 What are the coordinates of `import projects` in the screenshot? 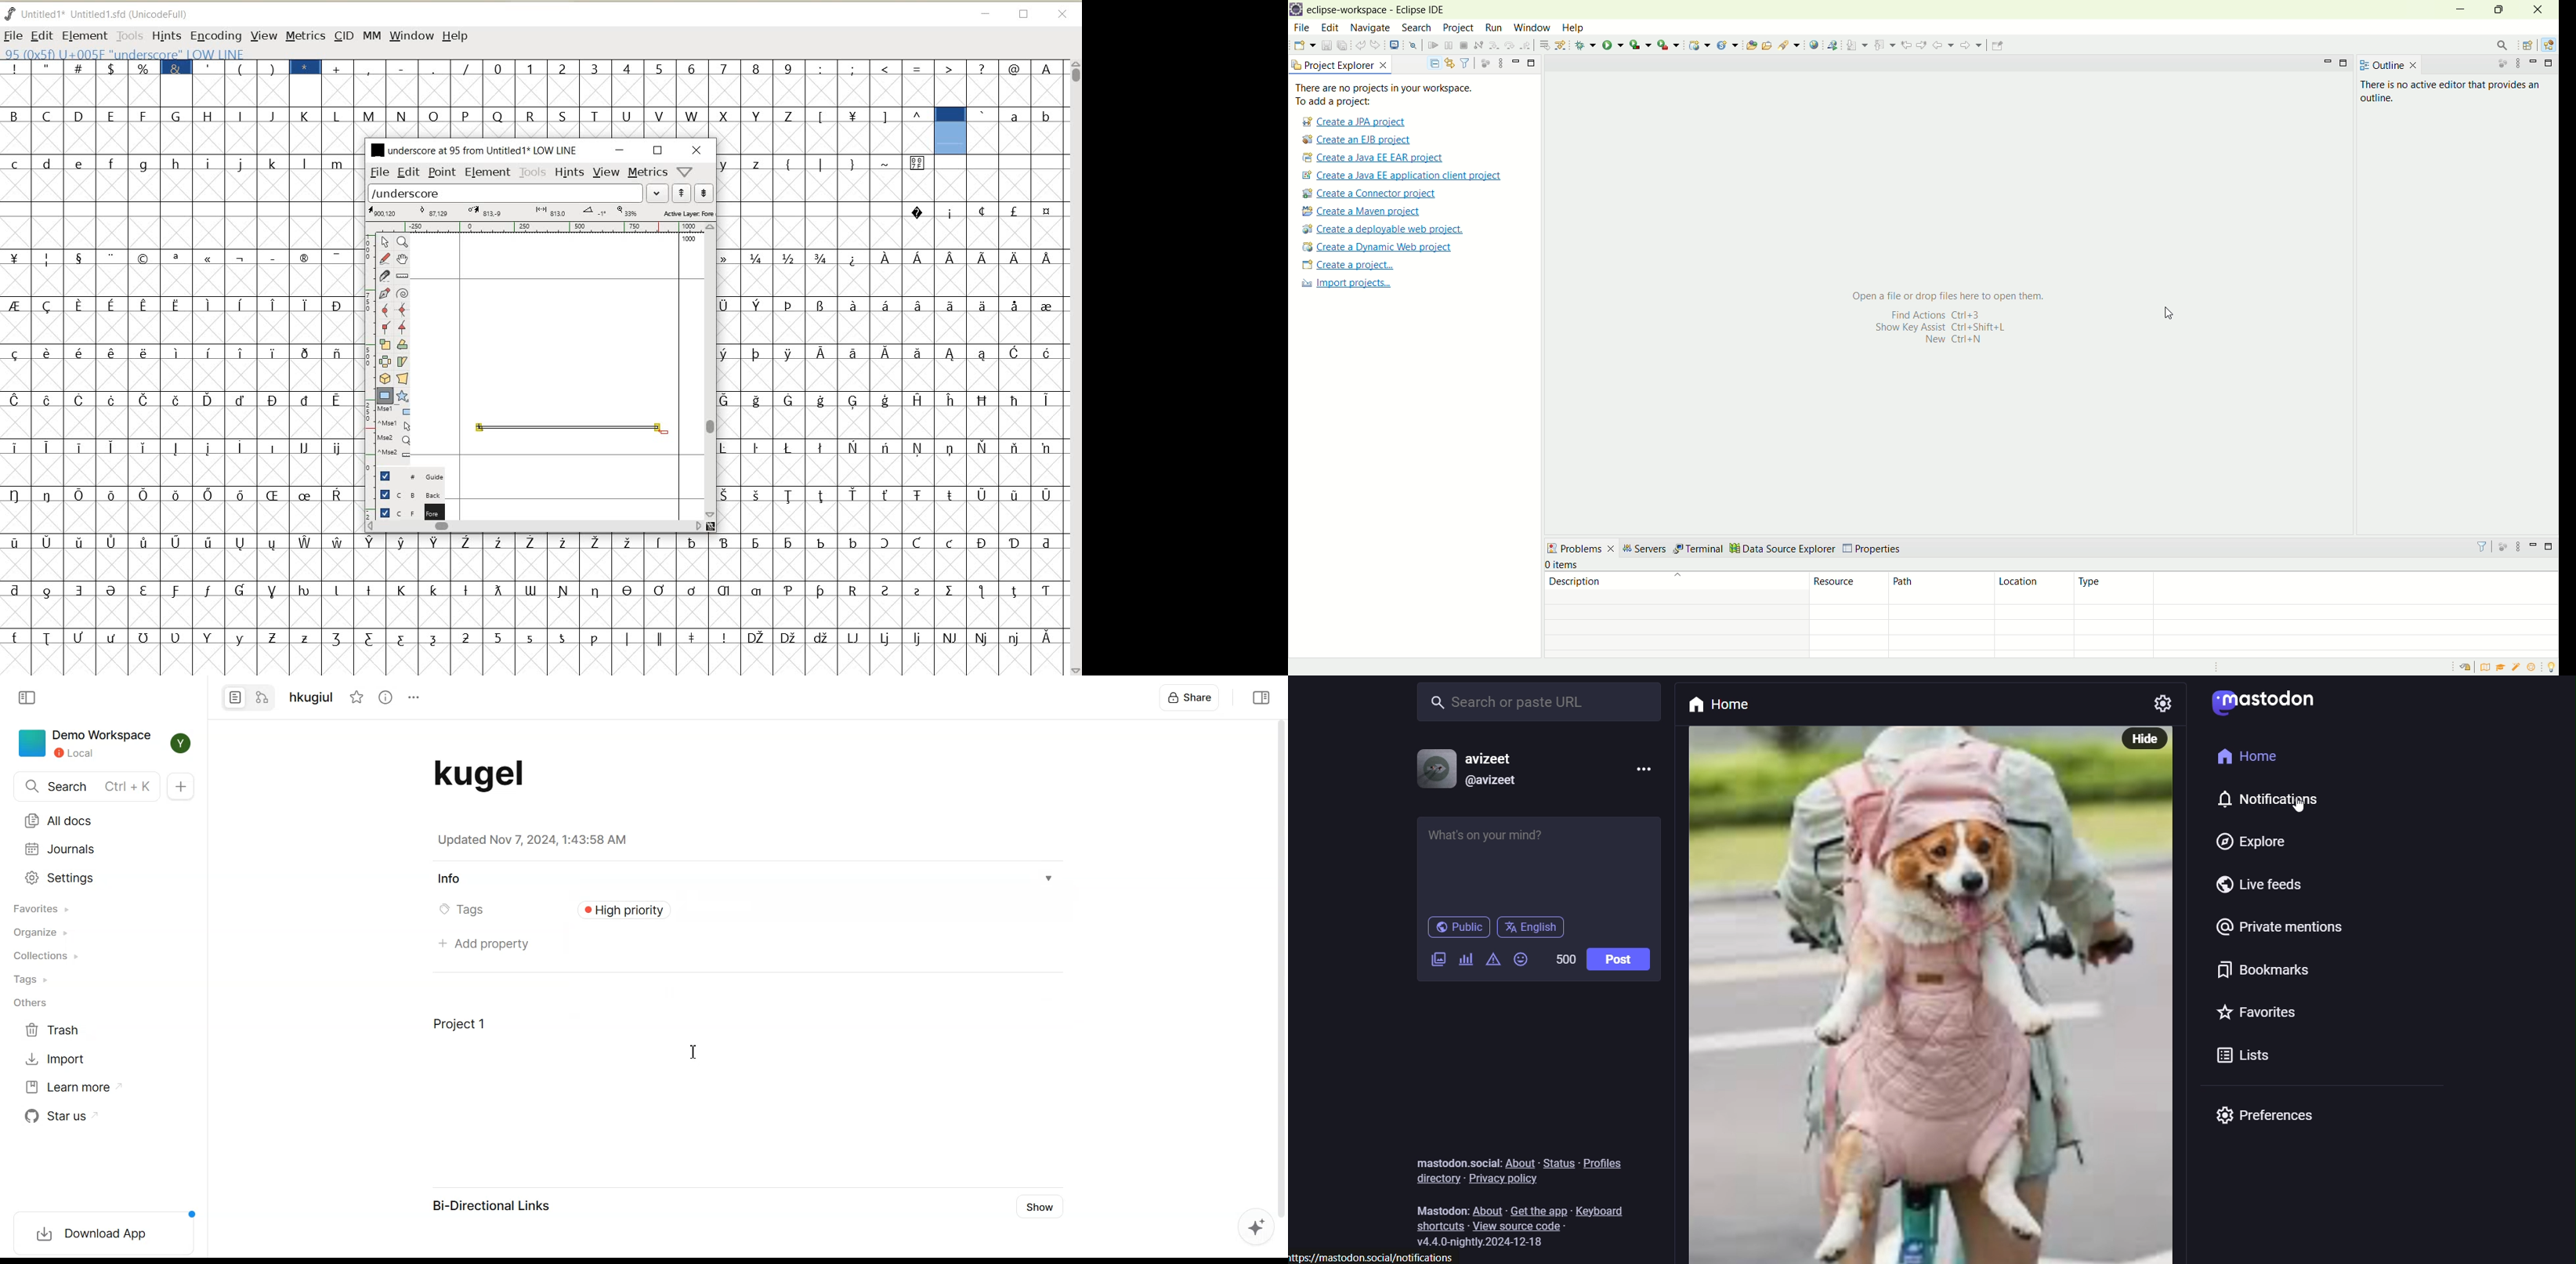 It's located at (1352, 285).